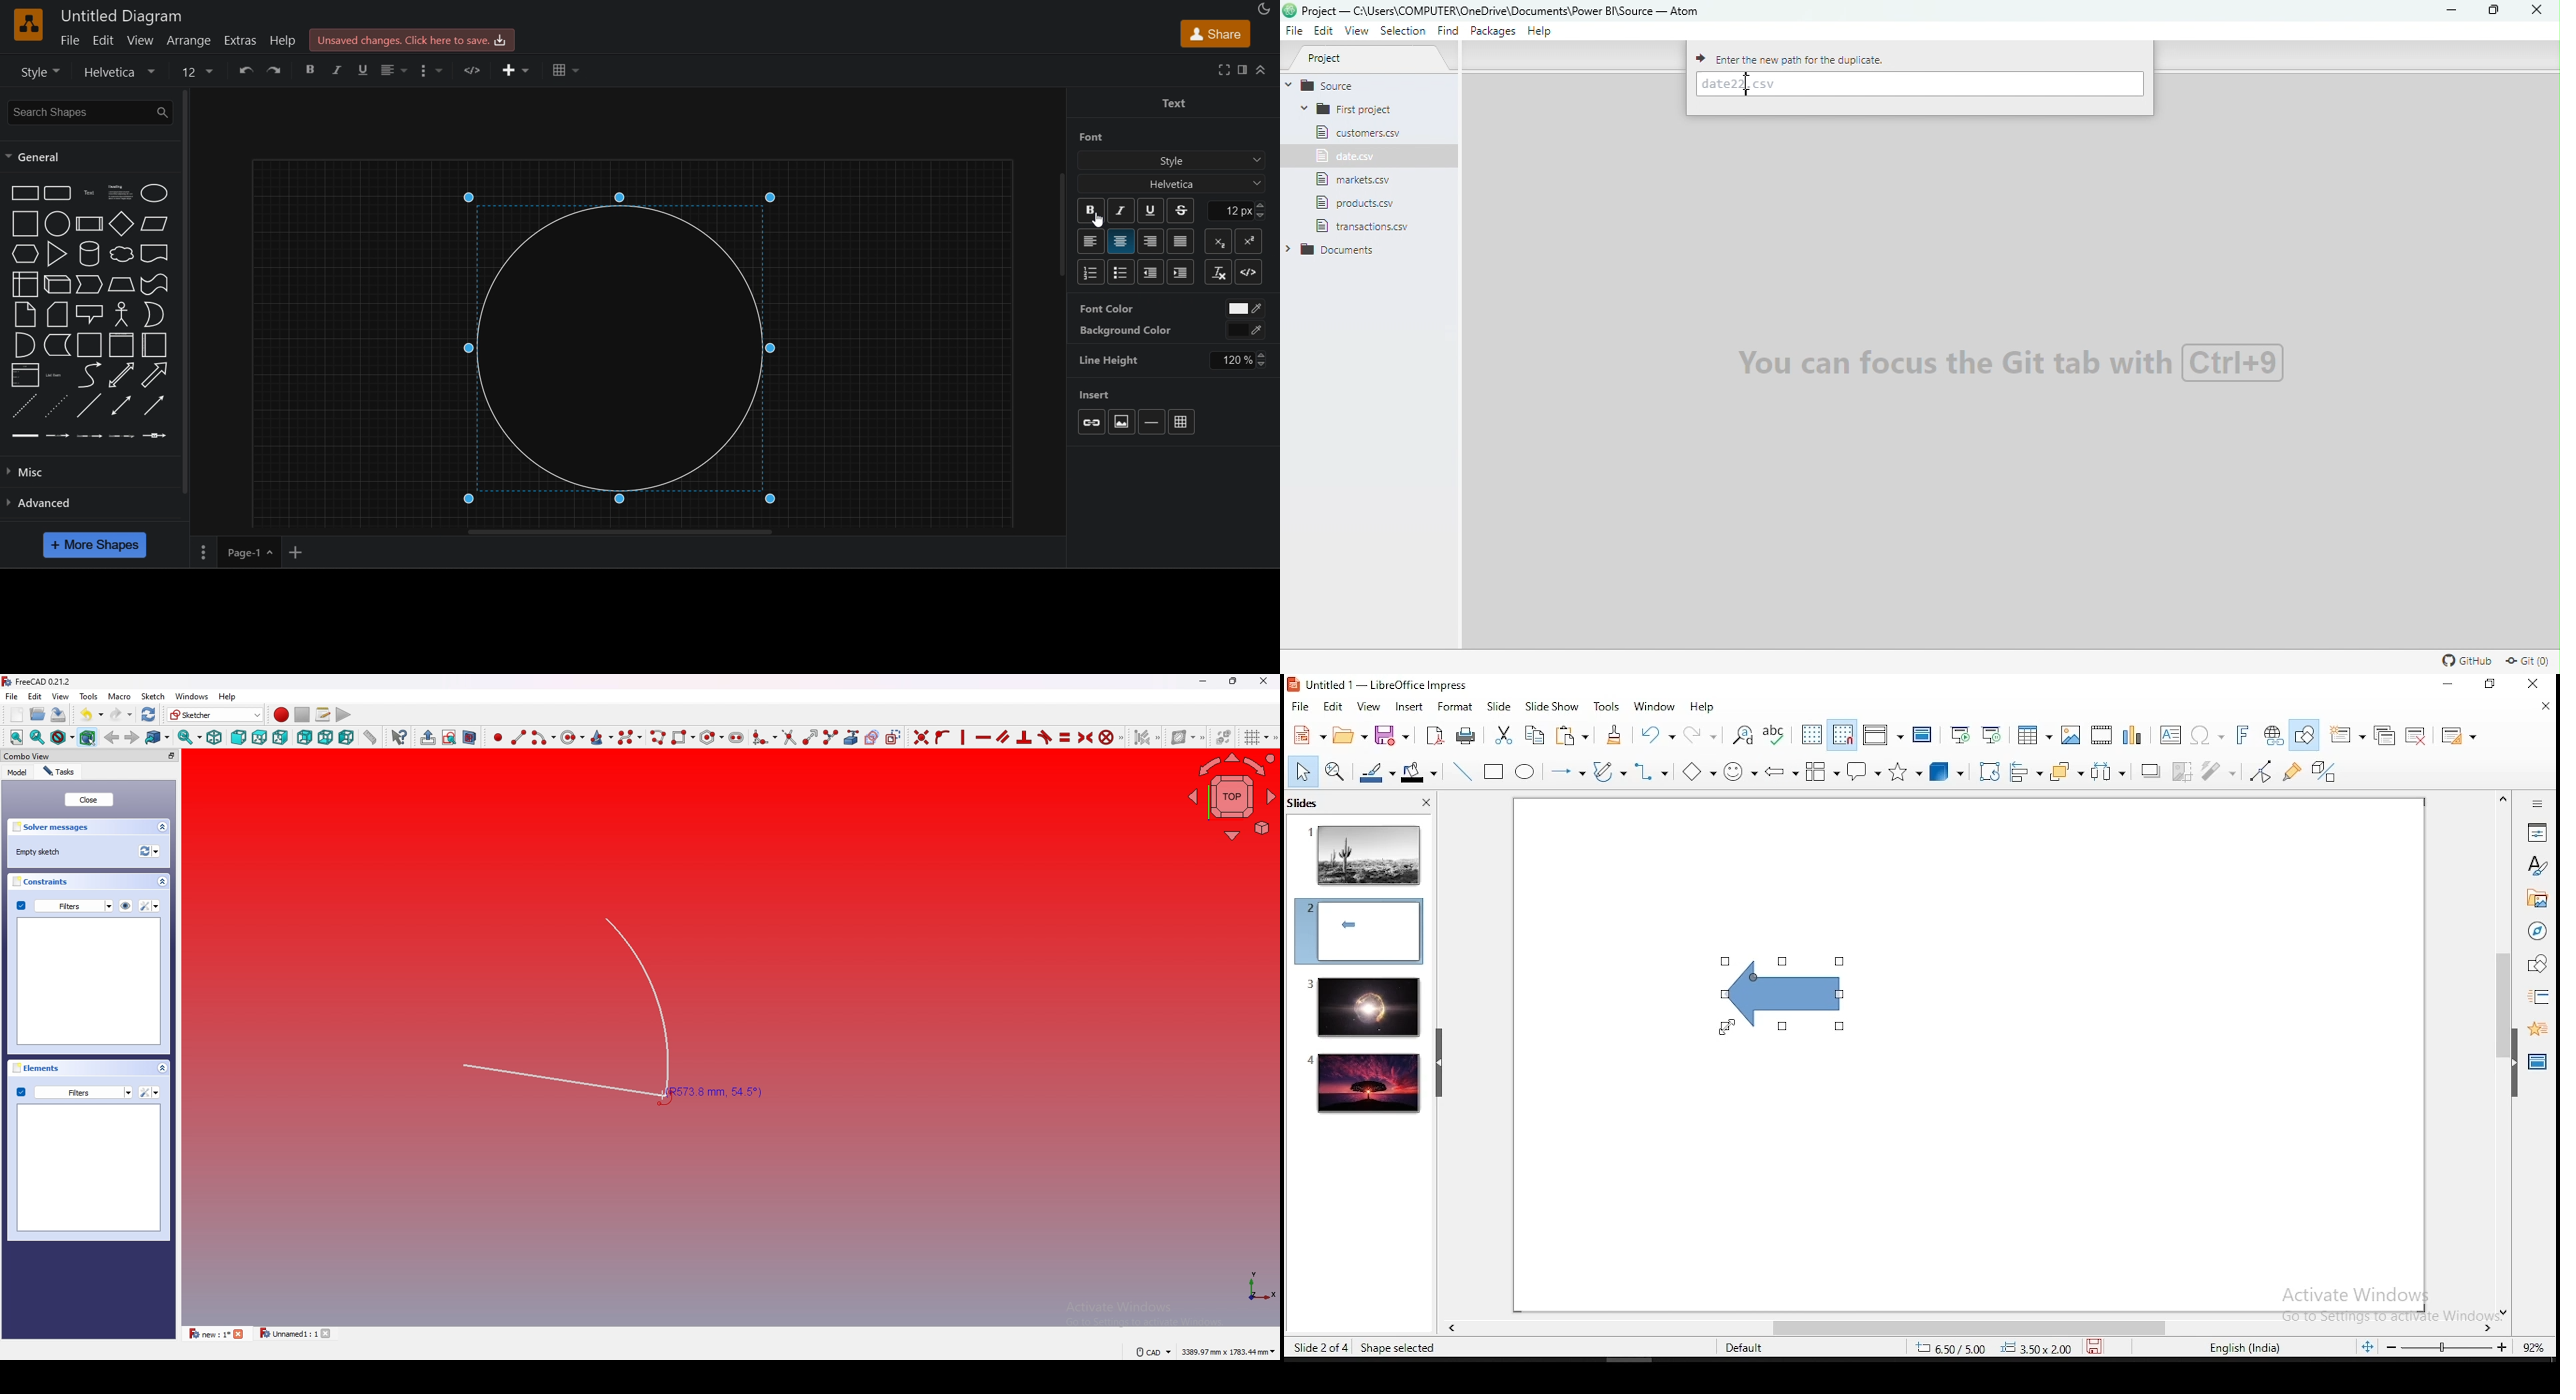  I want to click on spell chech, so click(1777, 734).